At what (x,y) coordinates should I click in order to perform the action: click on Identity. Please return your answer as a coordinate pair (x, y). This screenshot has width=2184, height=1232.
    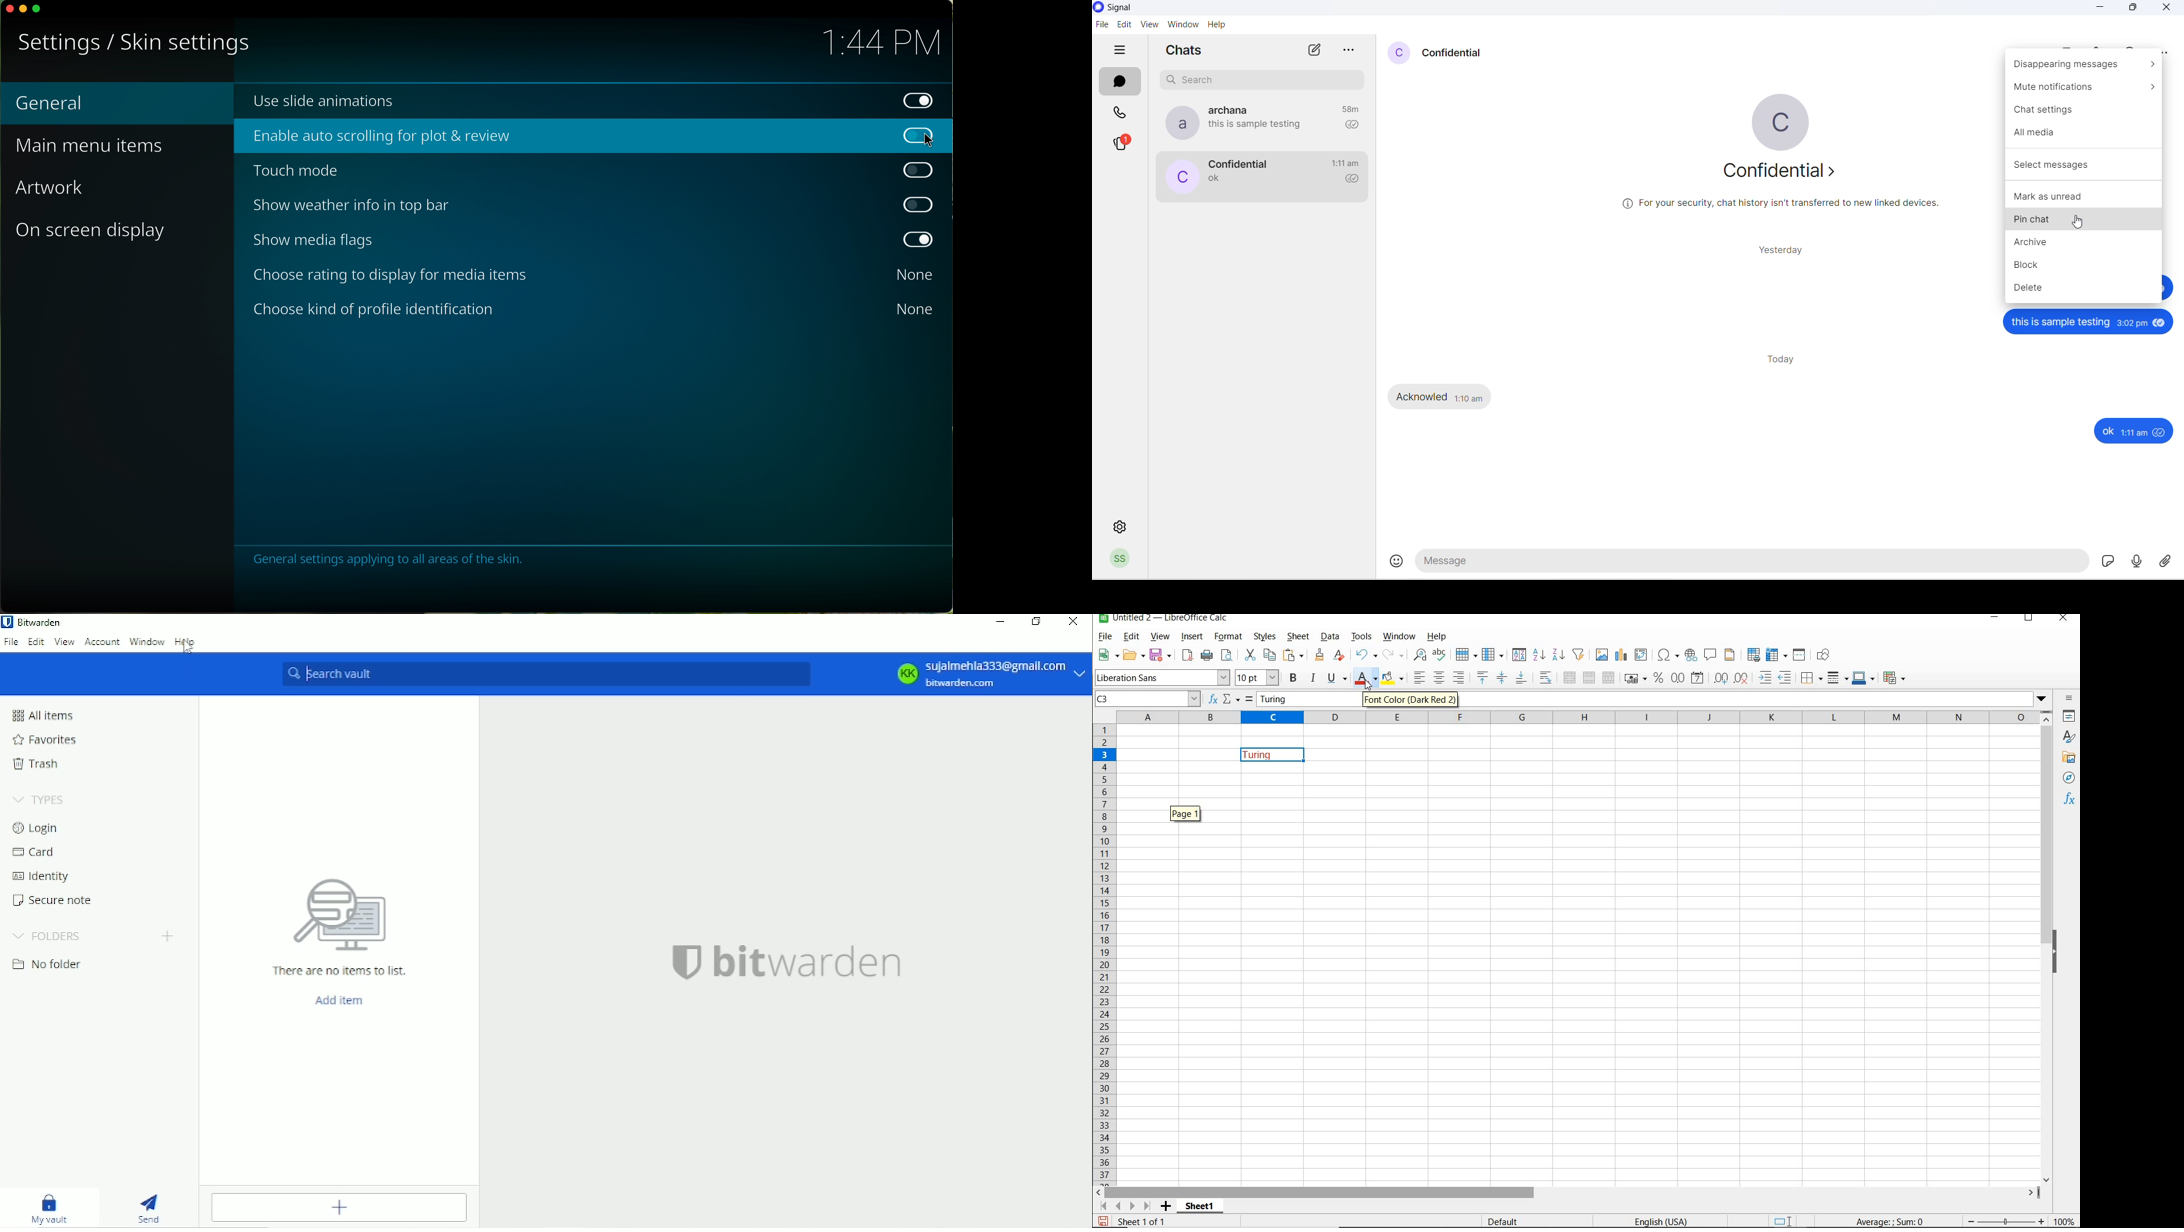
    Looking at the image, I should click on (43, 875).